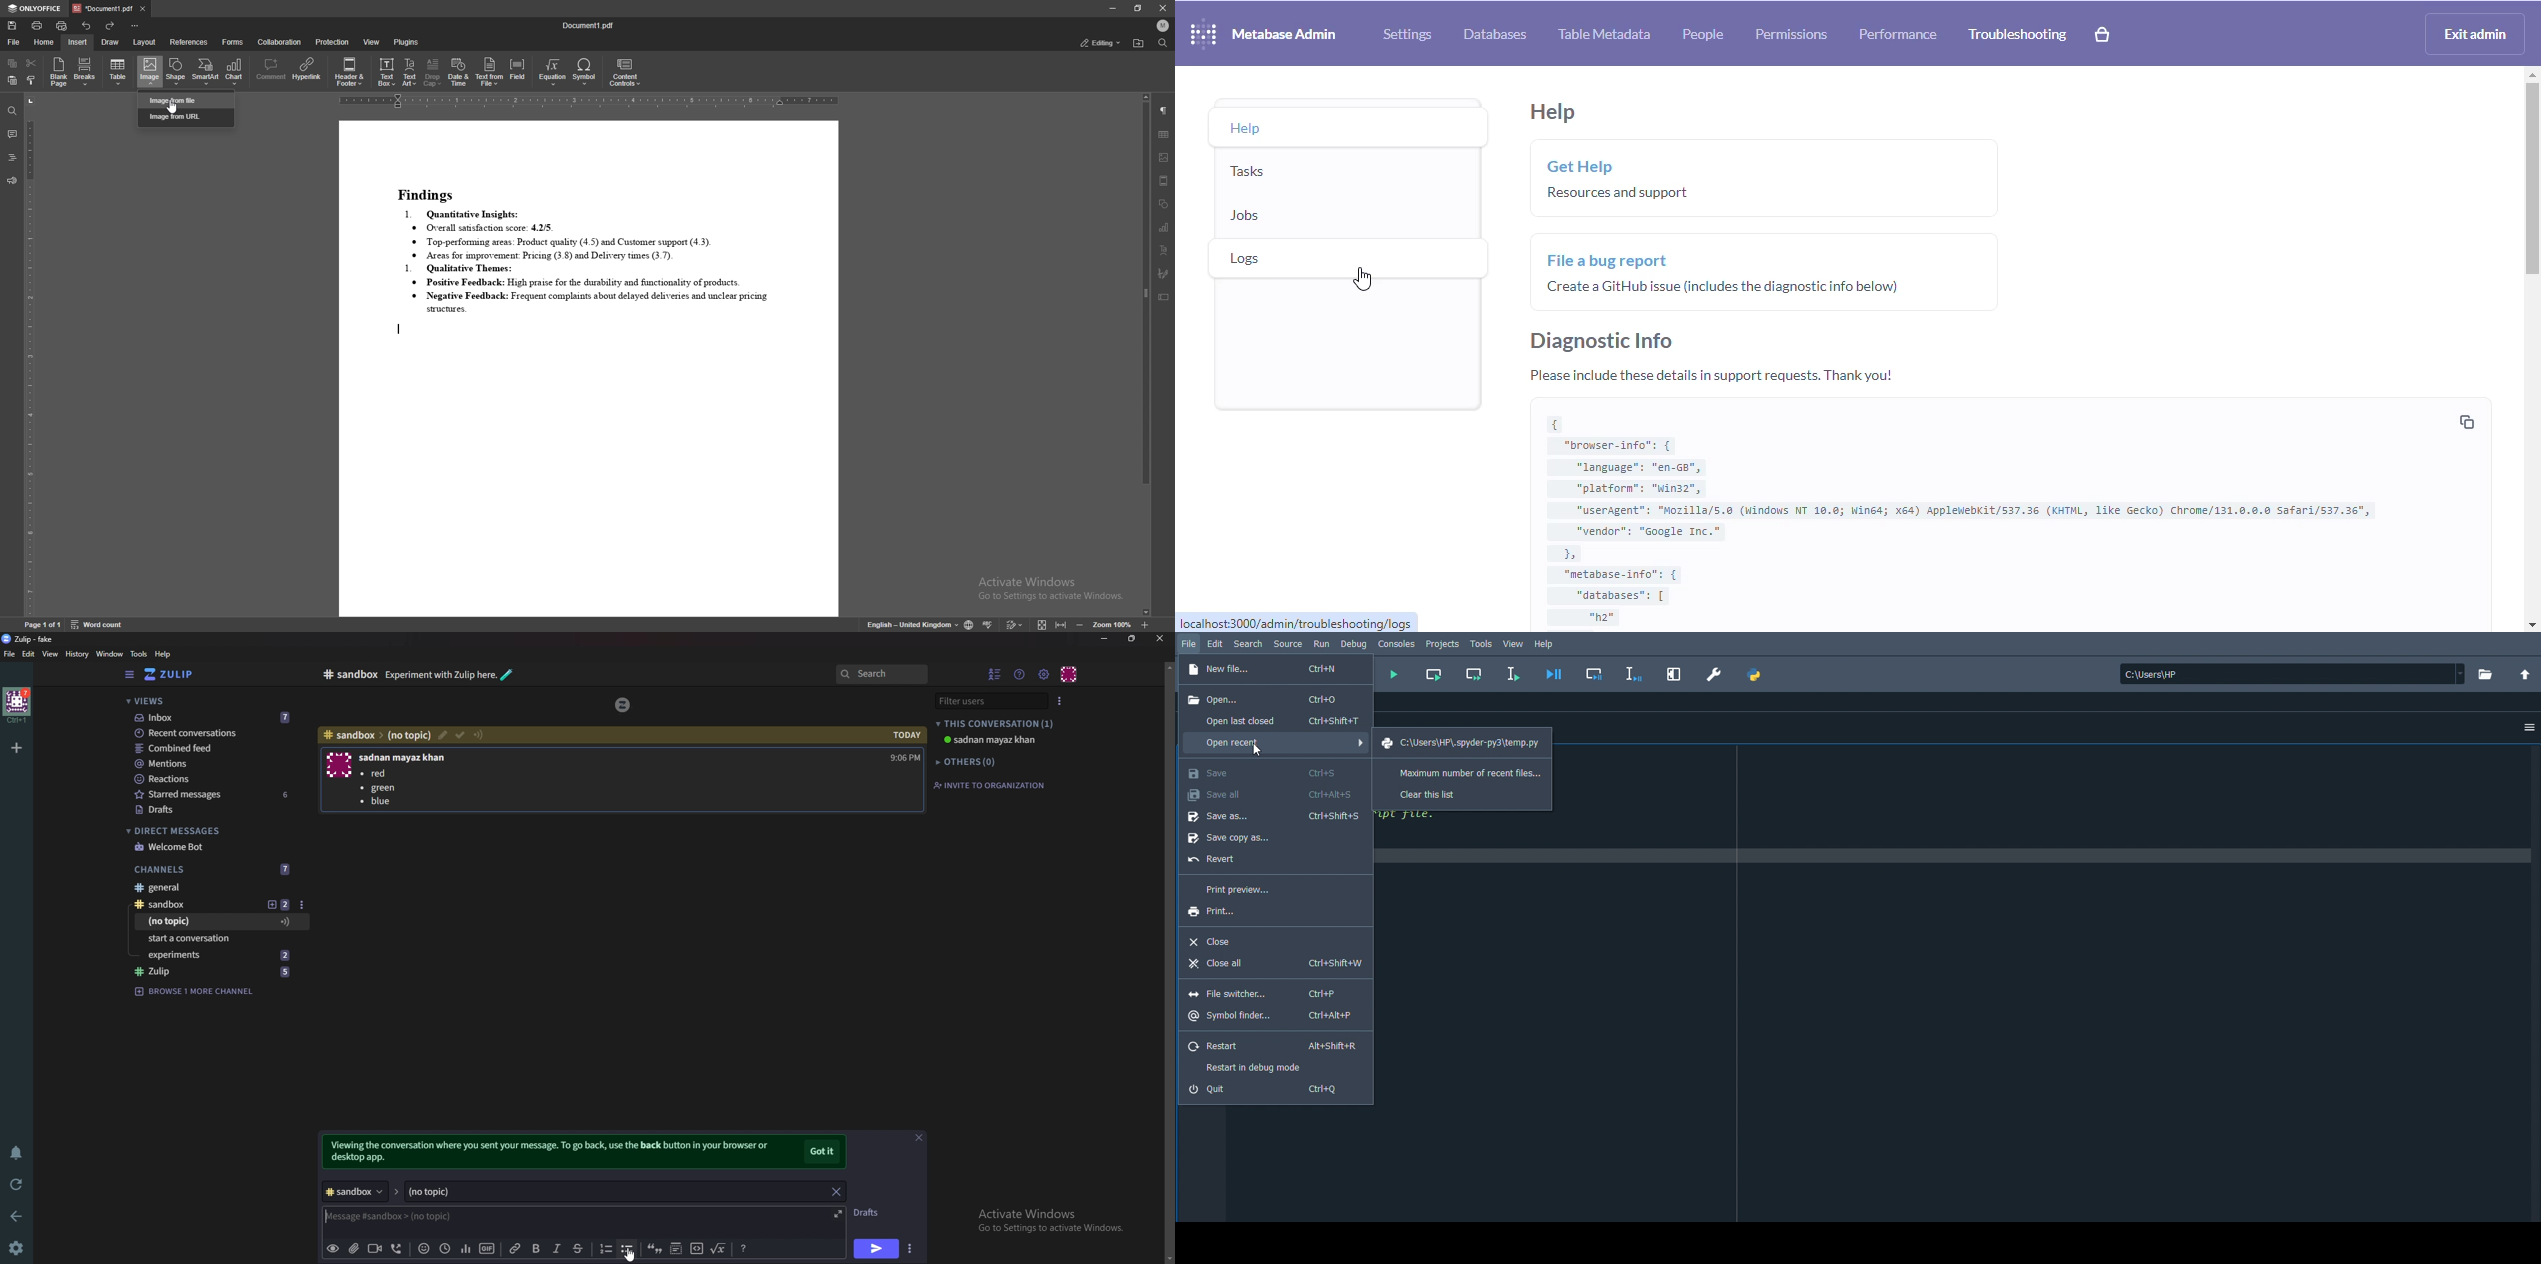 The height and width of the screenshot is (1288, 2548). I want to click on other, so click(970, 762).